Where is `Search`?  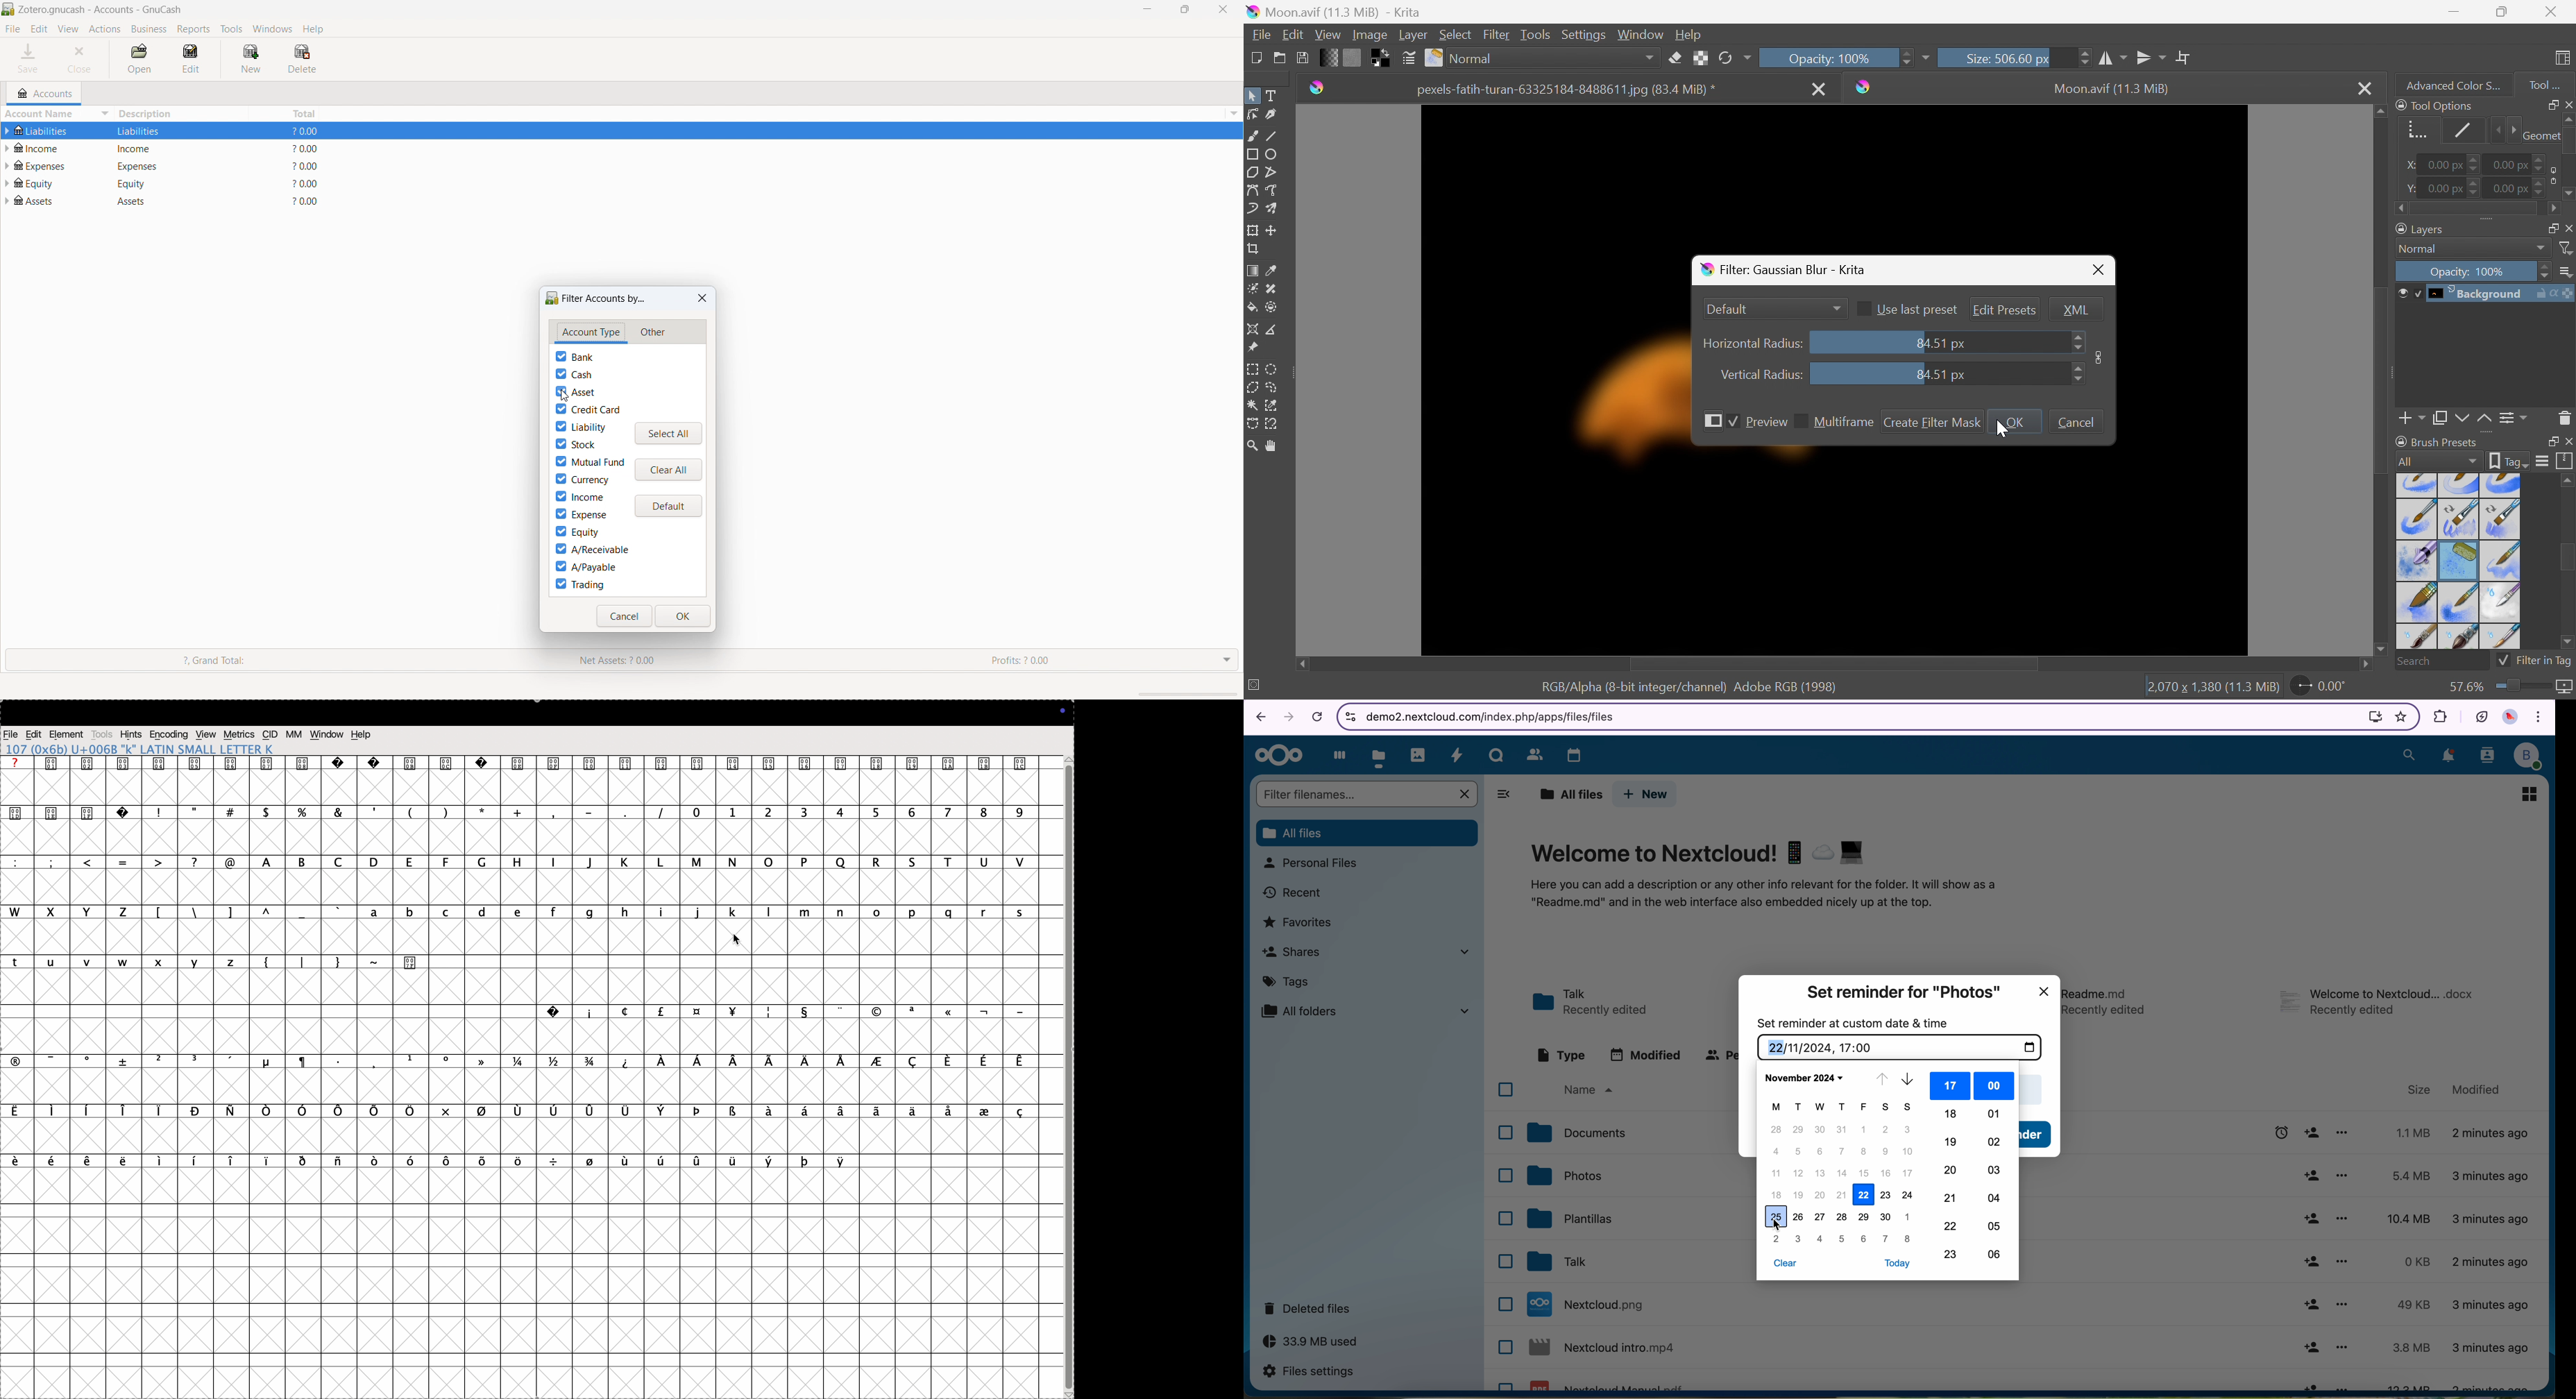
Search is located at coordinates (2441, 661).